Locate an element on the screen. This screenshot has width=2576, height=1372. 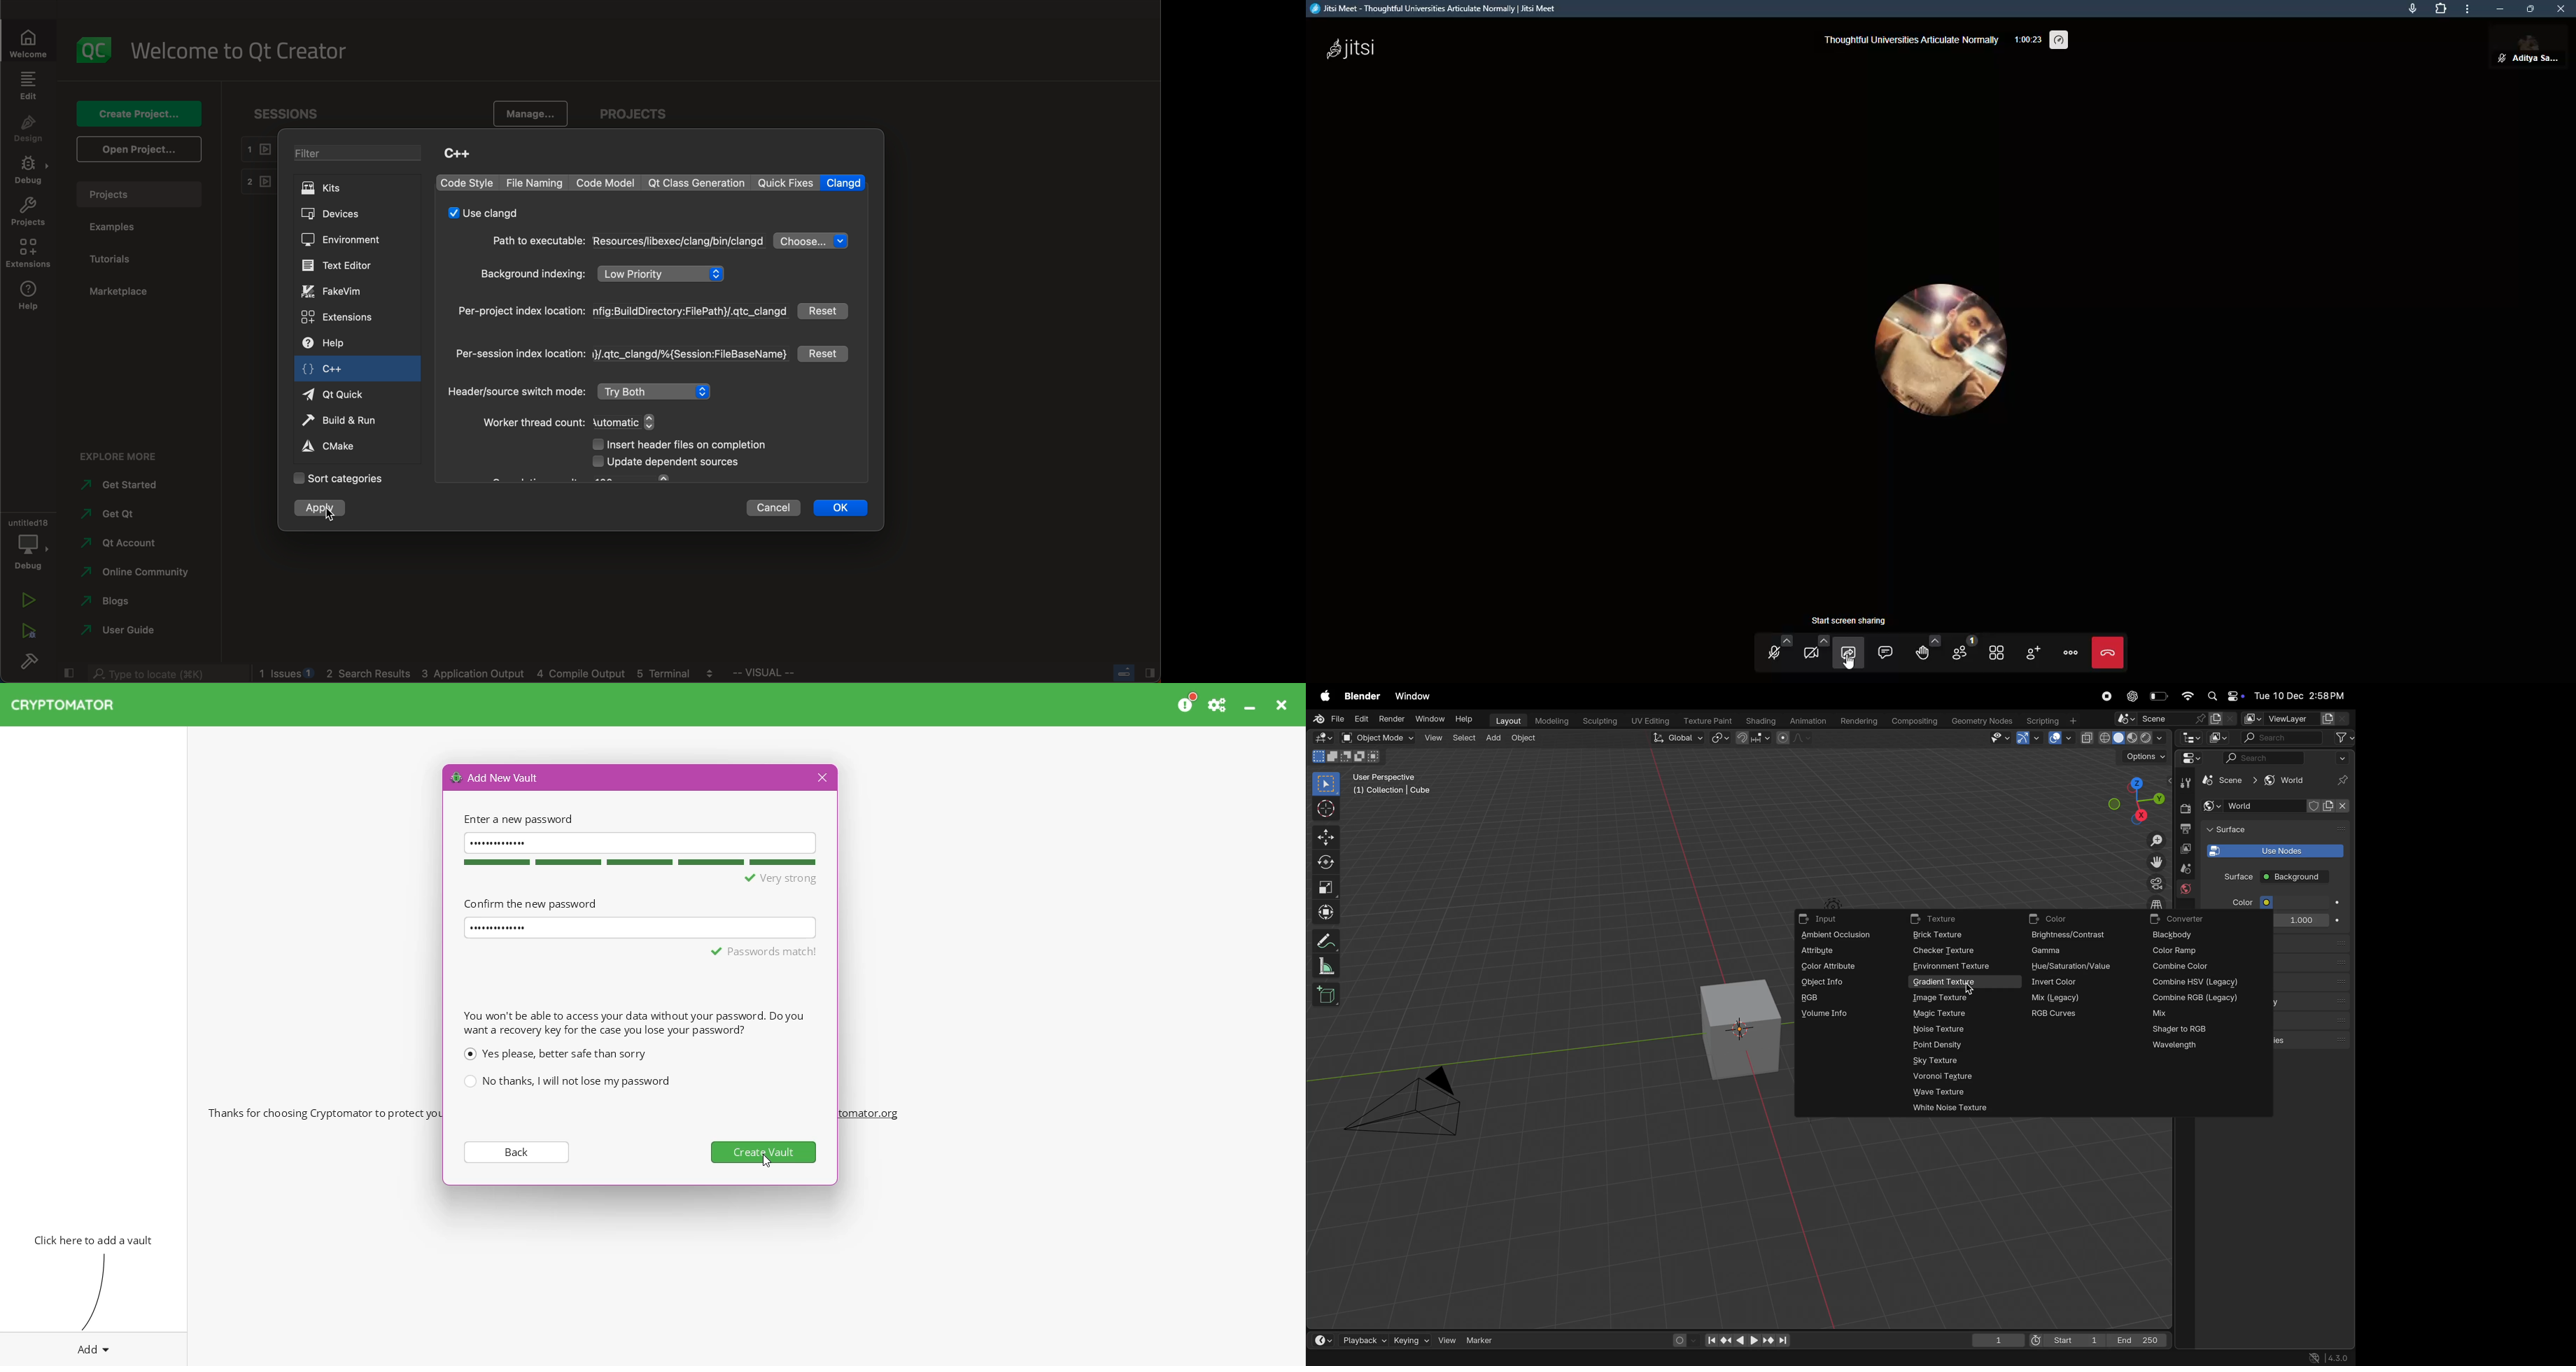
move the view is located at coordinates (2155, 861).